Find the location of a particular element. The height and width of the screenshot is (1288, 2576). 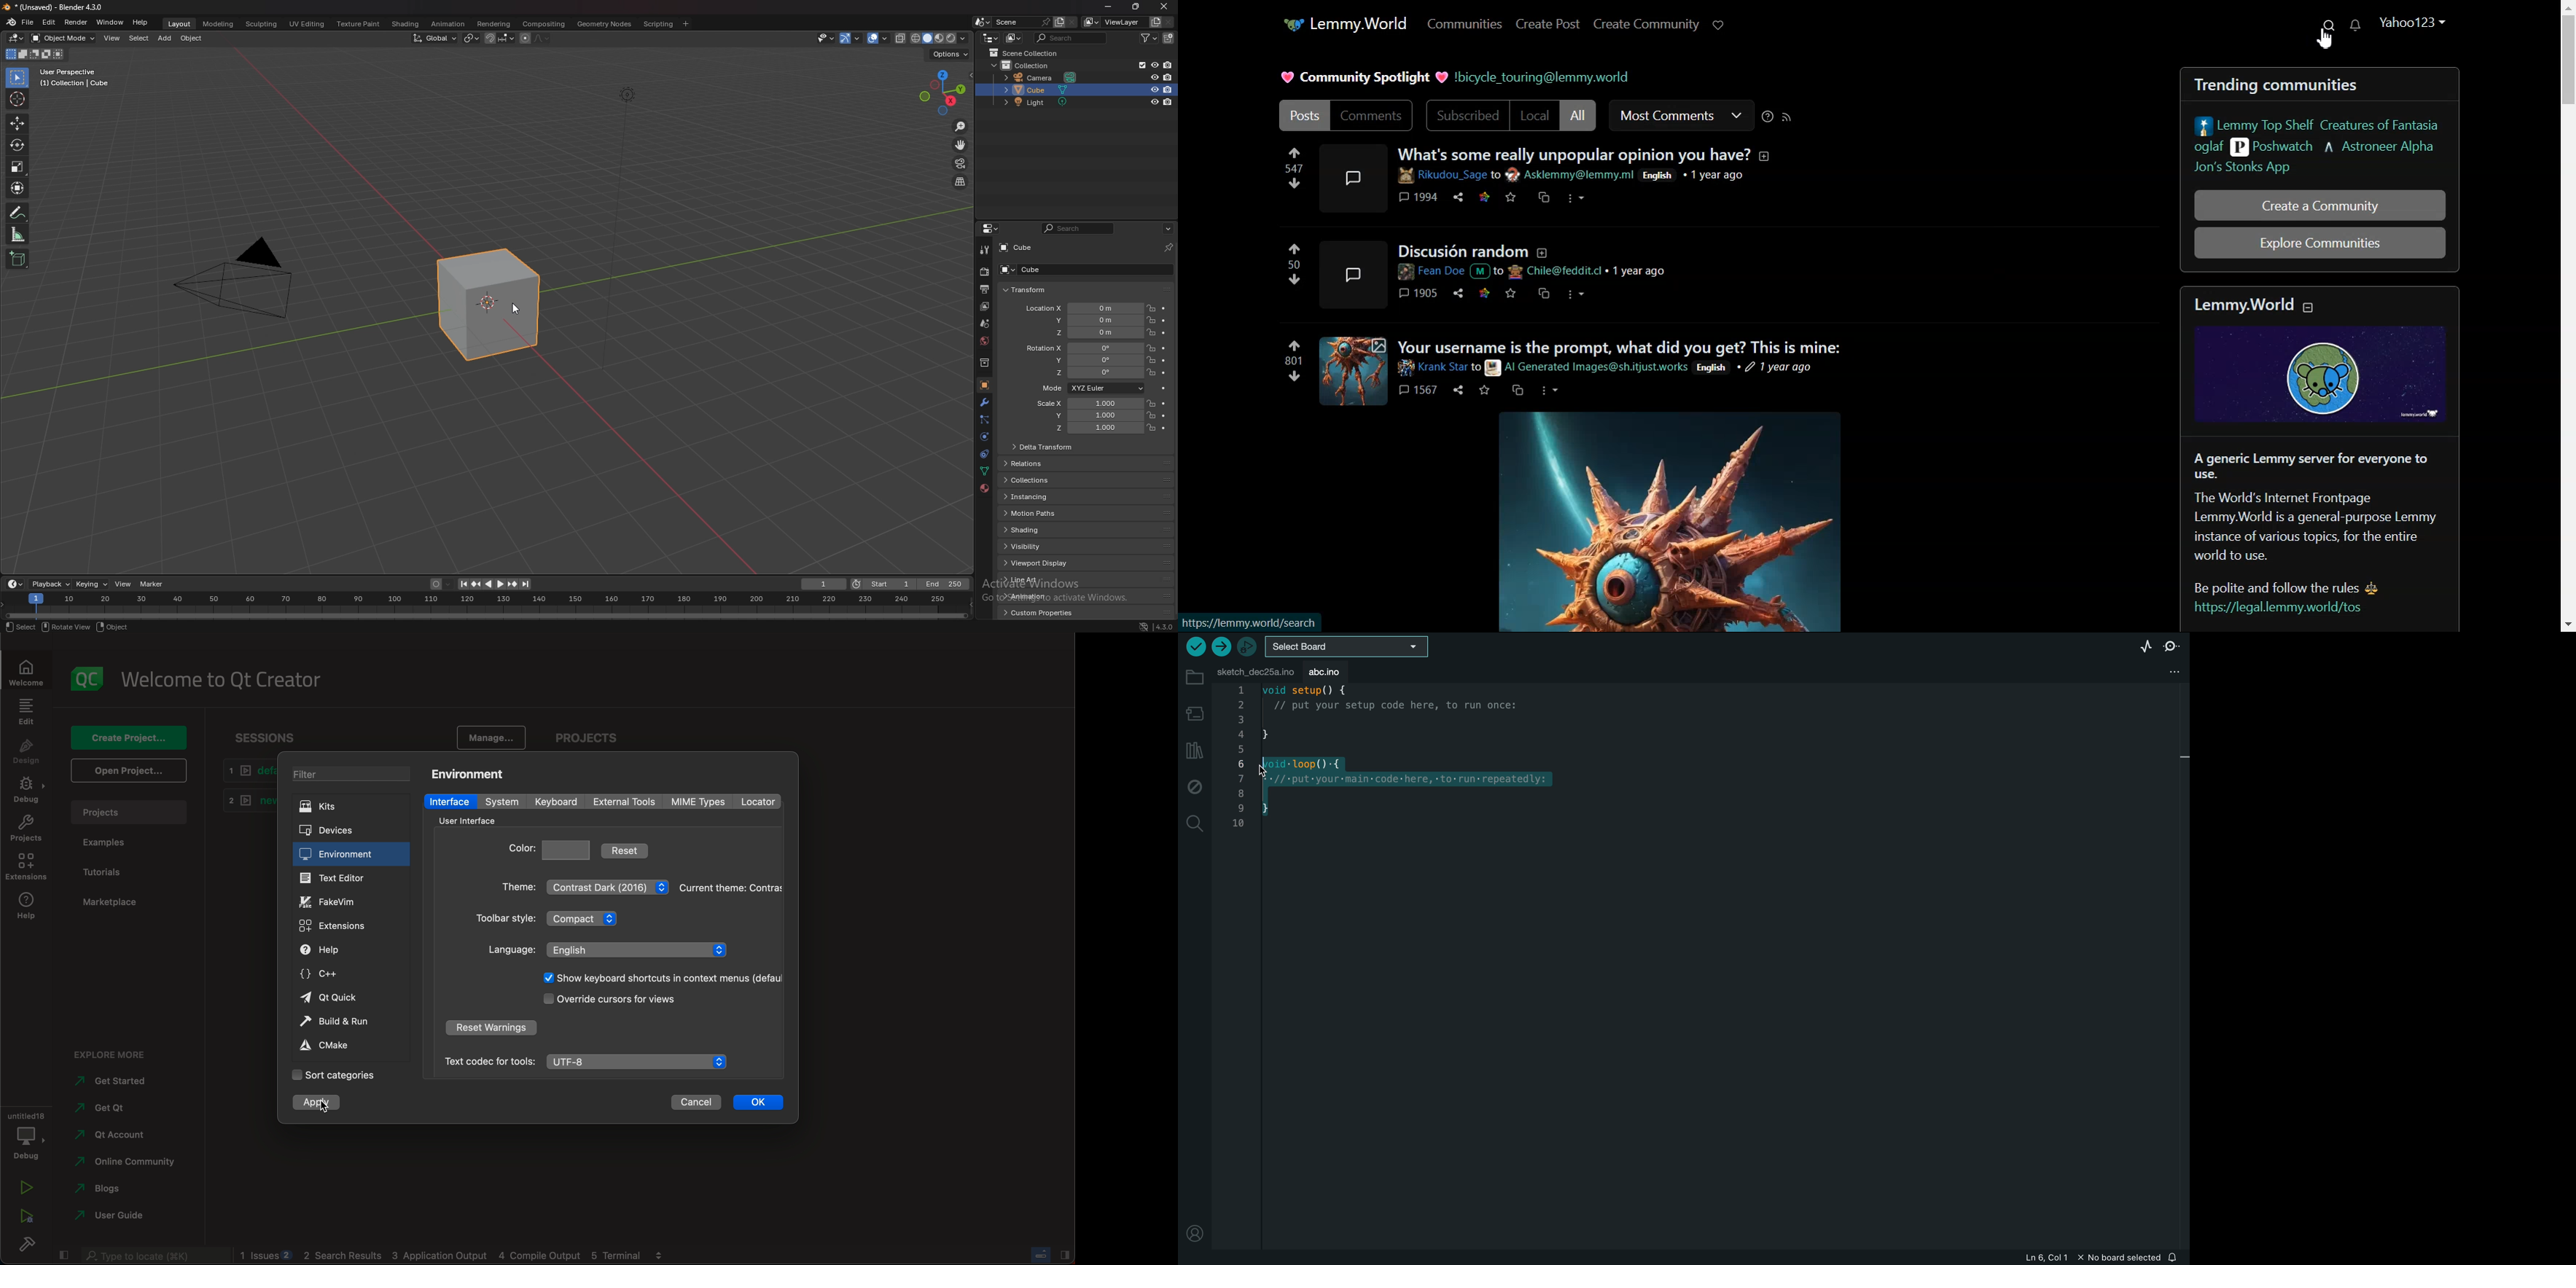

object mode is located at coordinates (63, 38).